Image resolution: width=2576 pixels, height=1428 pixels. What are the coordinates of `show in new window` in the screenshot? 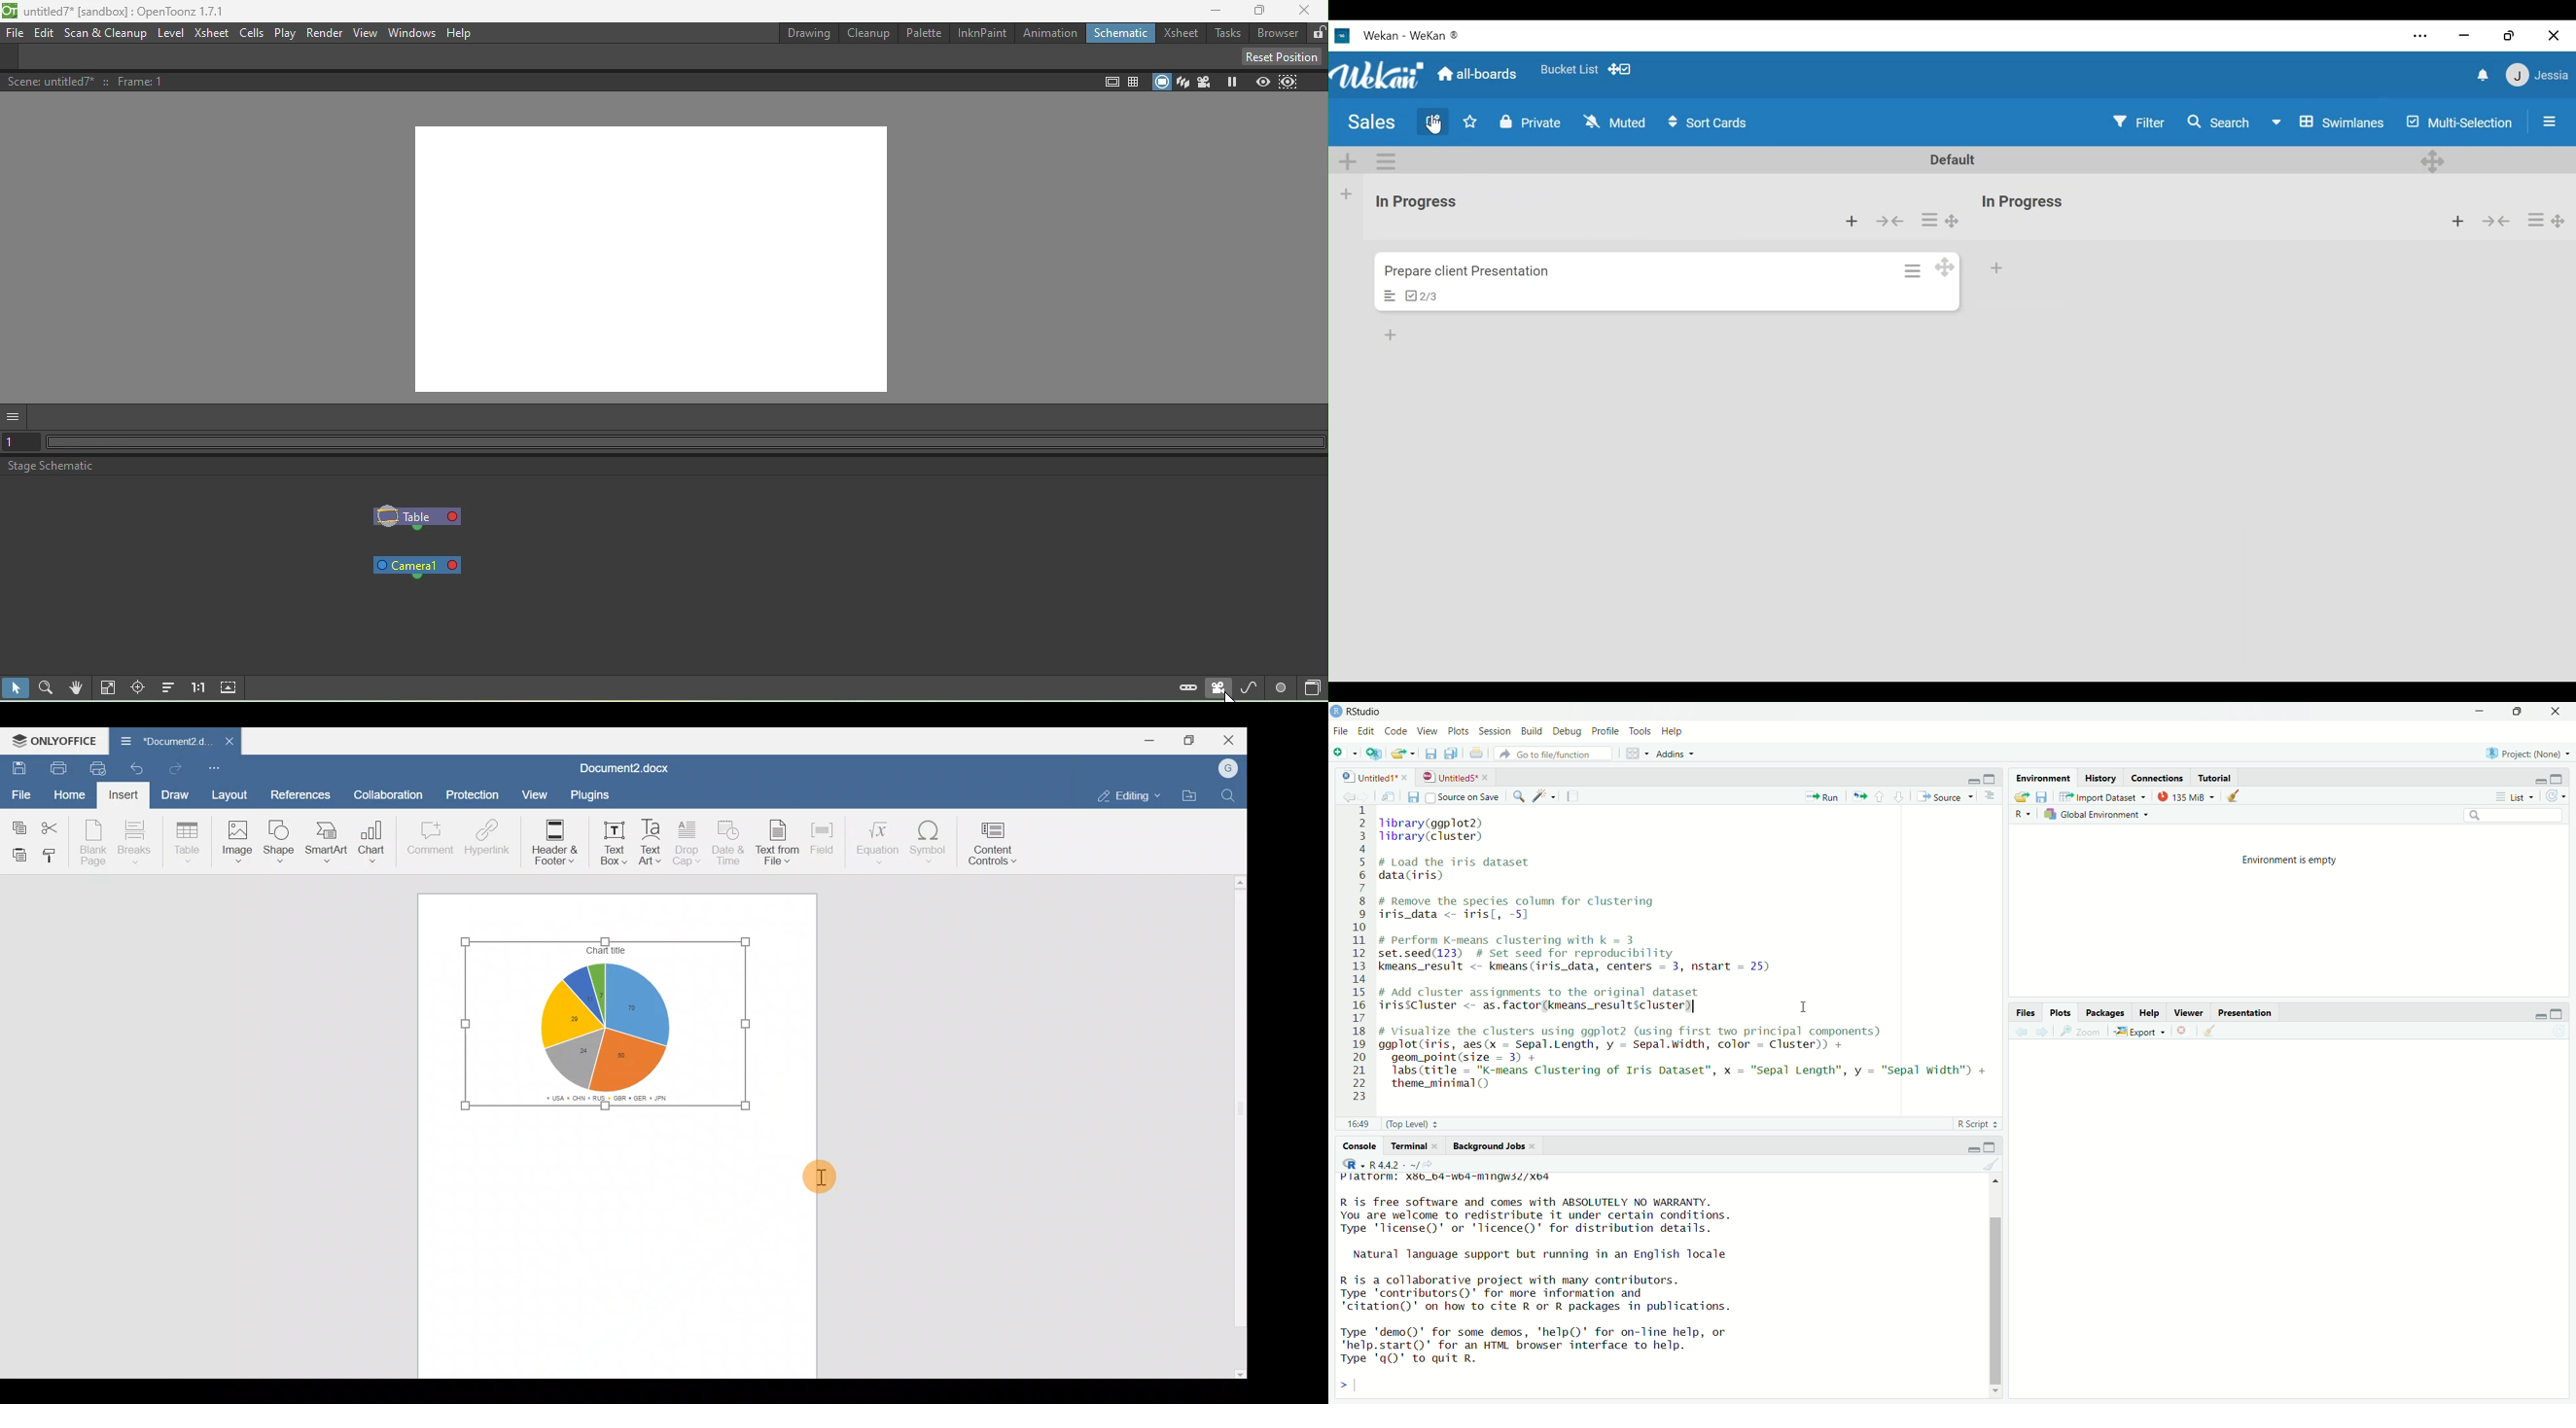 It's located at (1386, 795).